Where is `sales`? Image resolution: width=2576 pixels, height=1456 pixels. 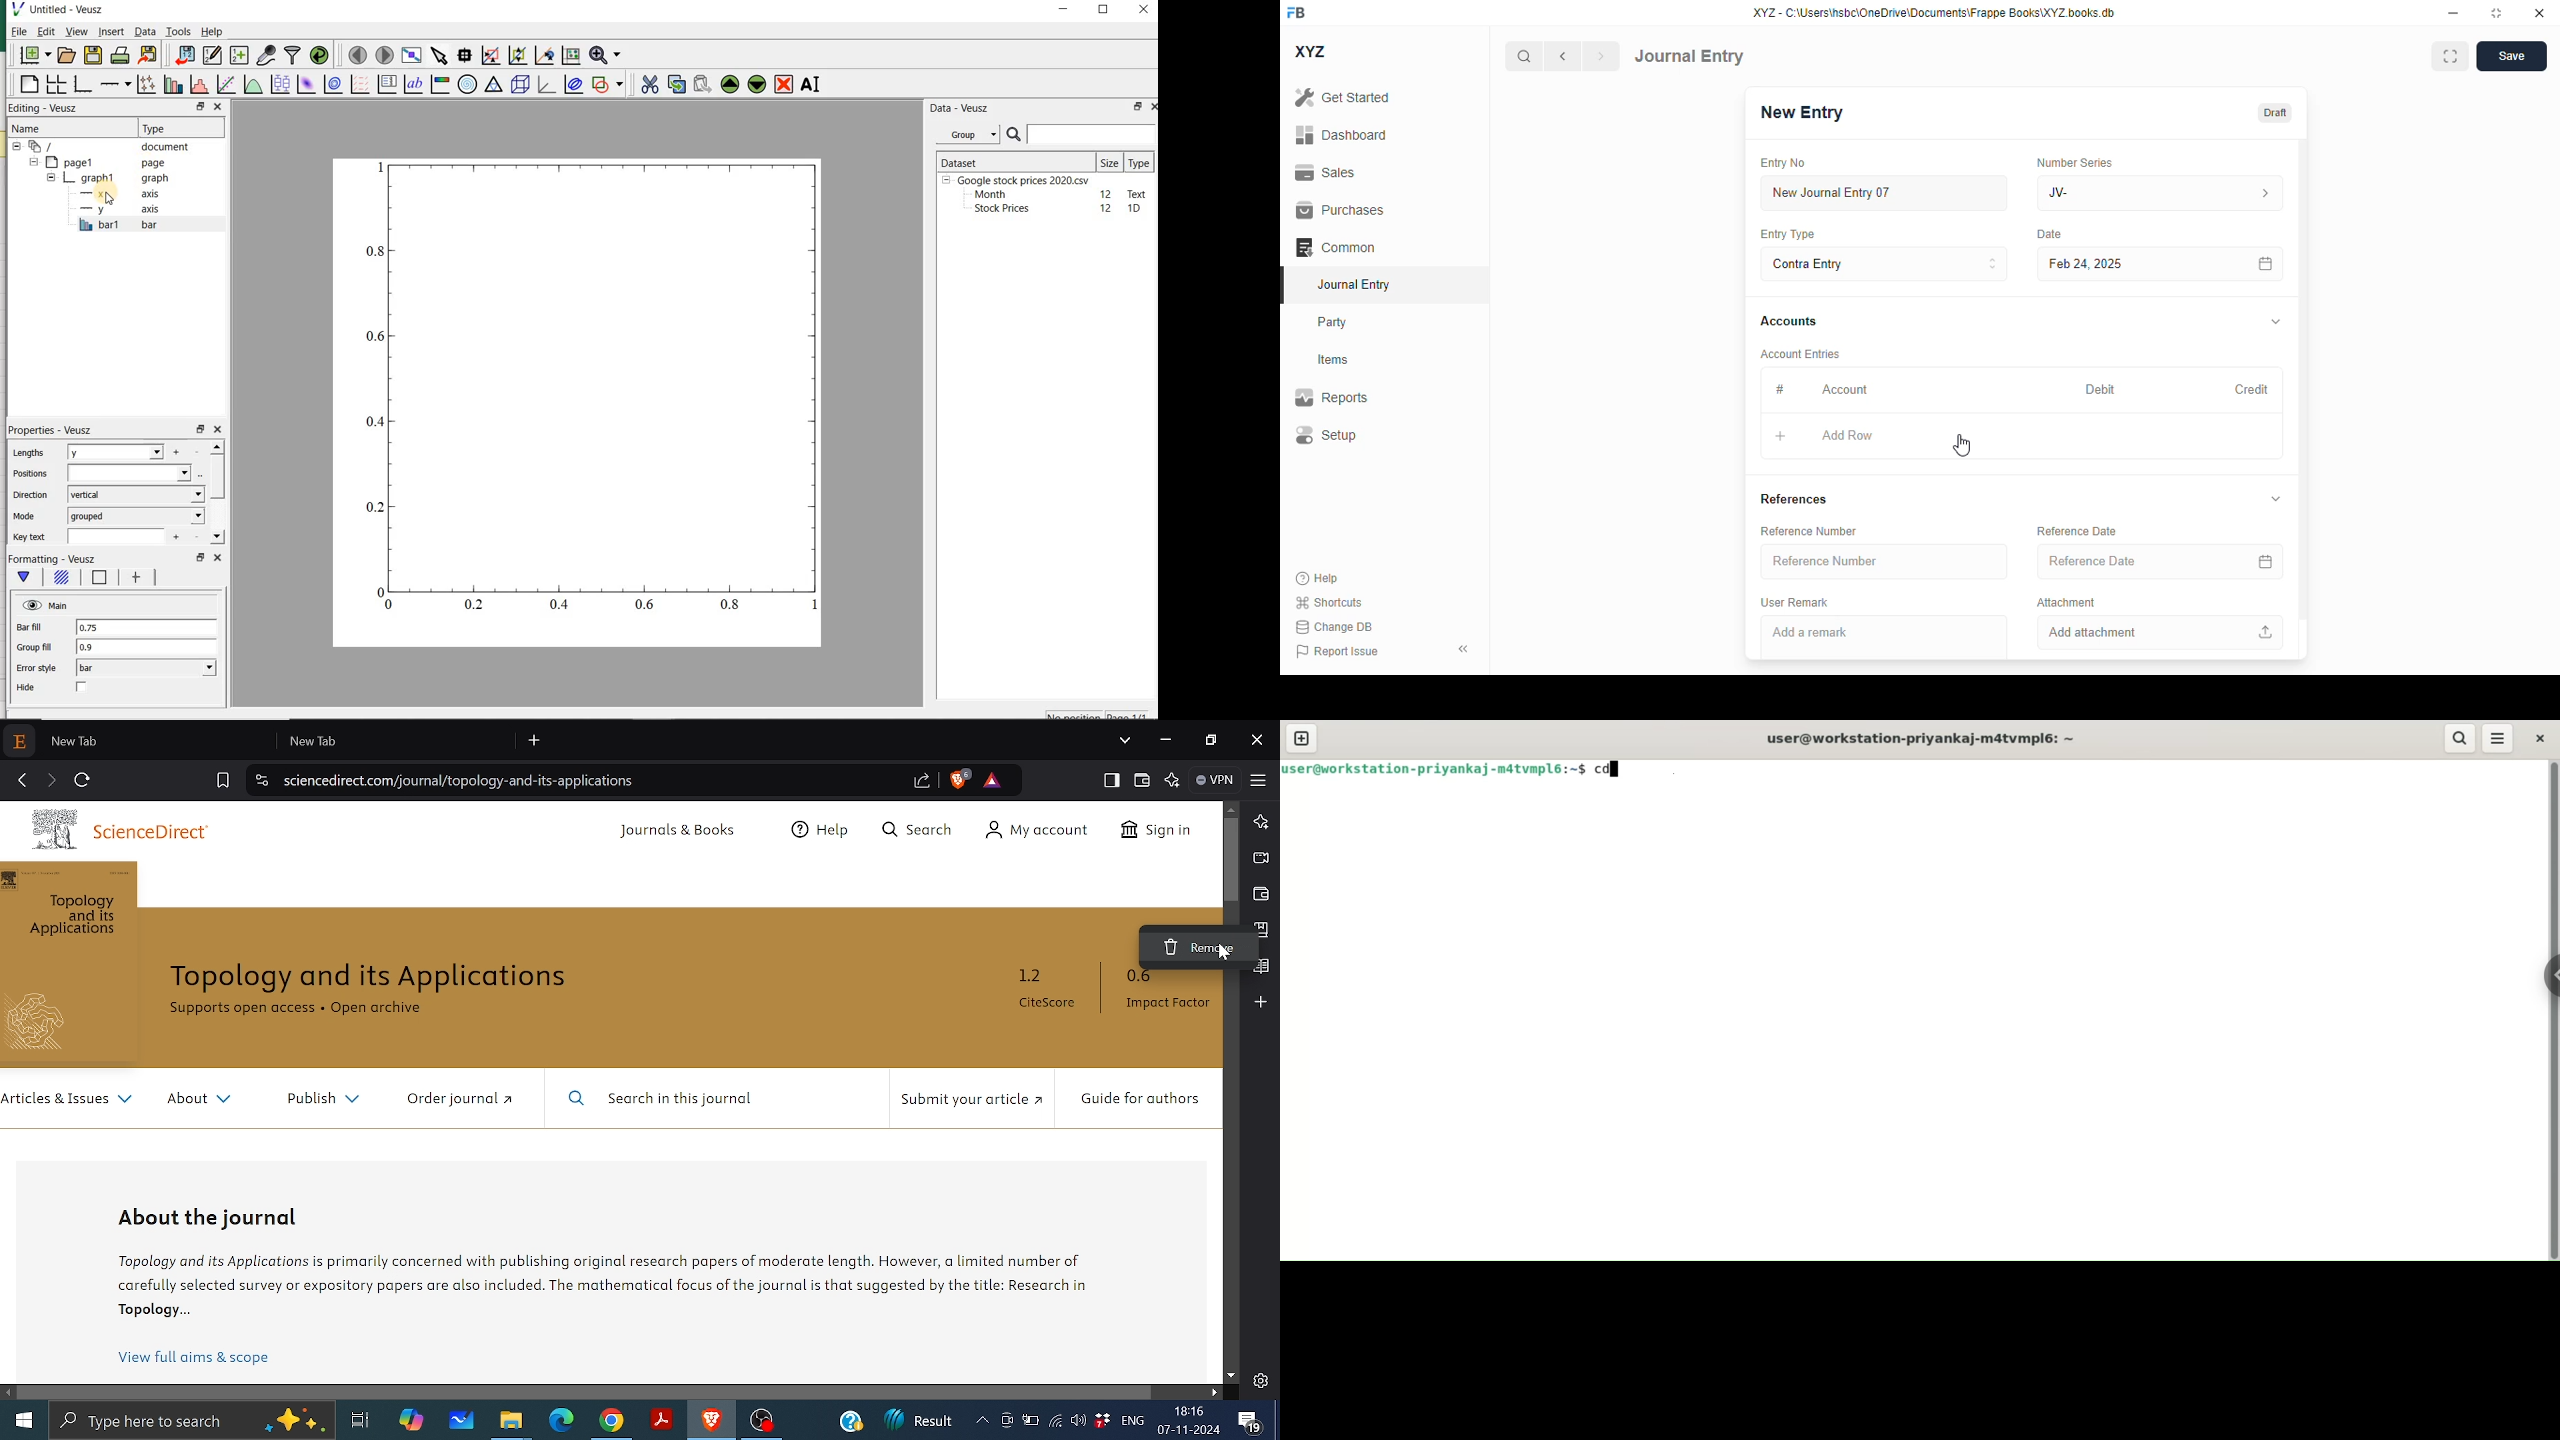 sales is located at coordinates (1325, 173).